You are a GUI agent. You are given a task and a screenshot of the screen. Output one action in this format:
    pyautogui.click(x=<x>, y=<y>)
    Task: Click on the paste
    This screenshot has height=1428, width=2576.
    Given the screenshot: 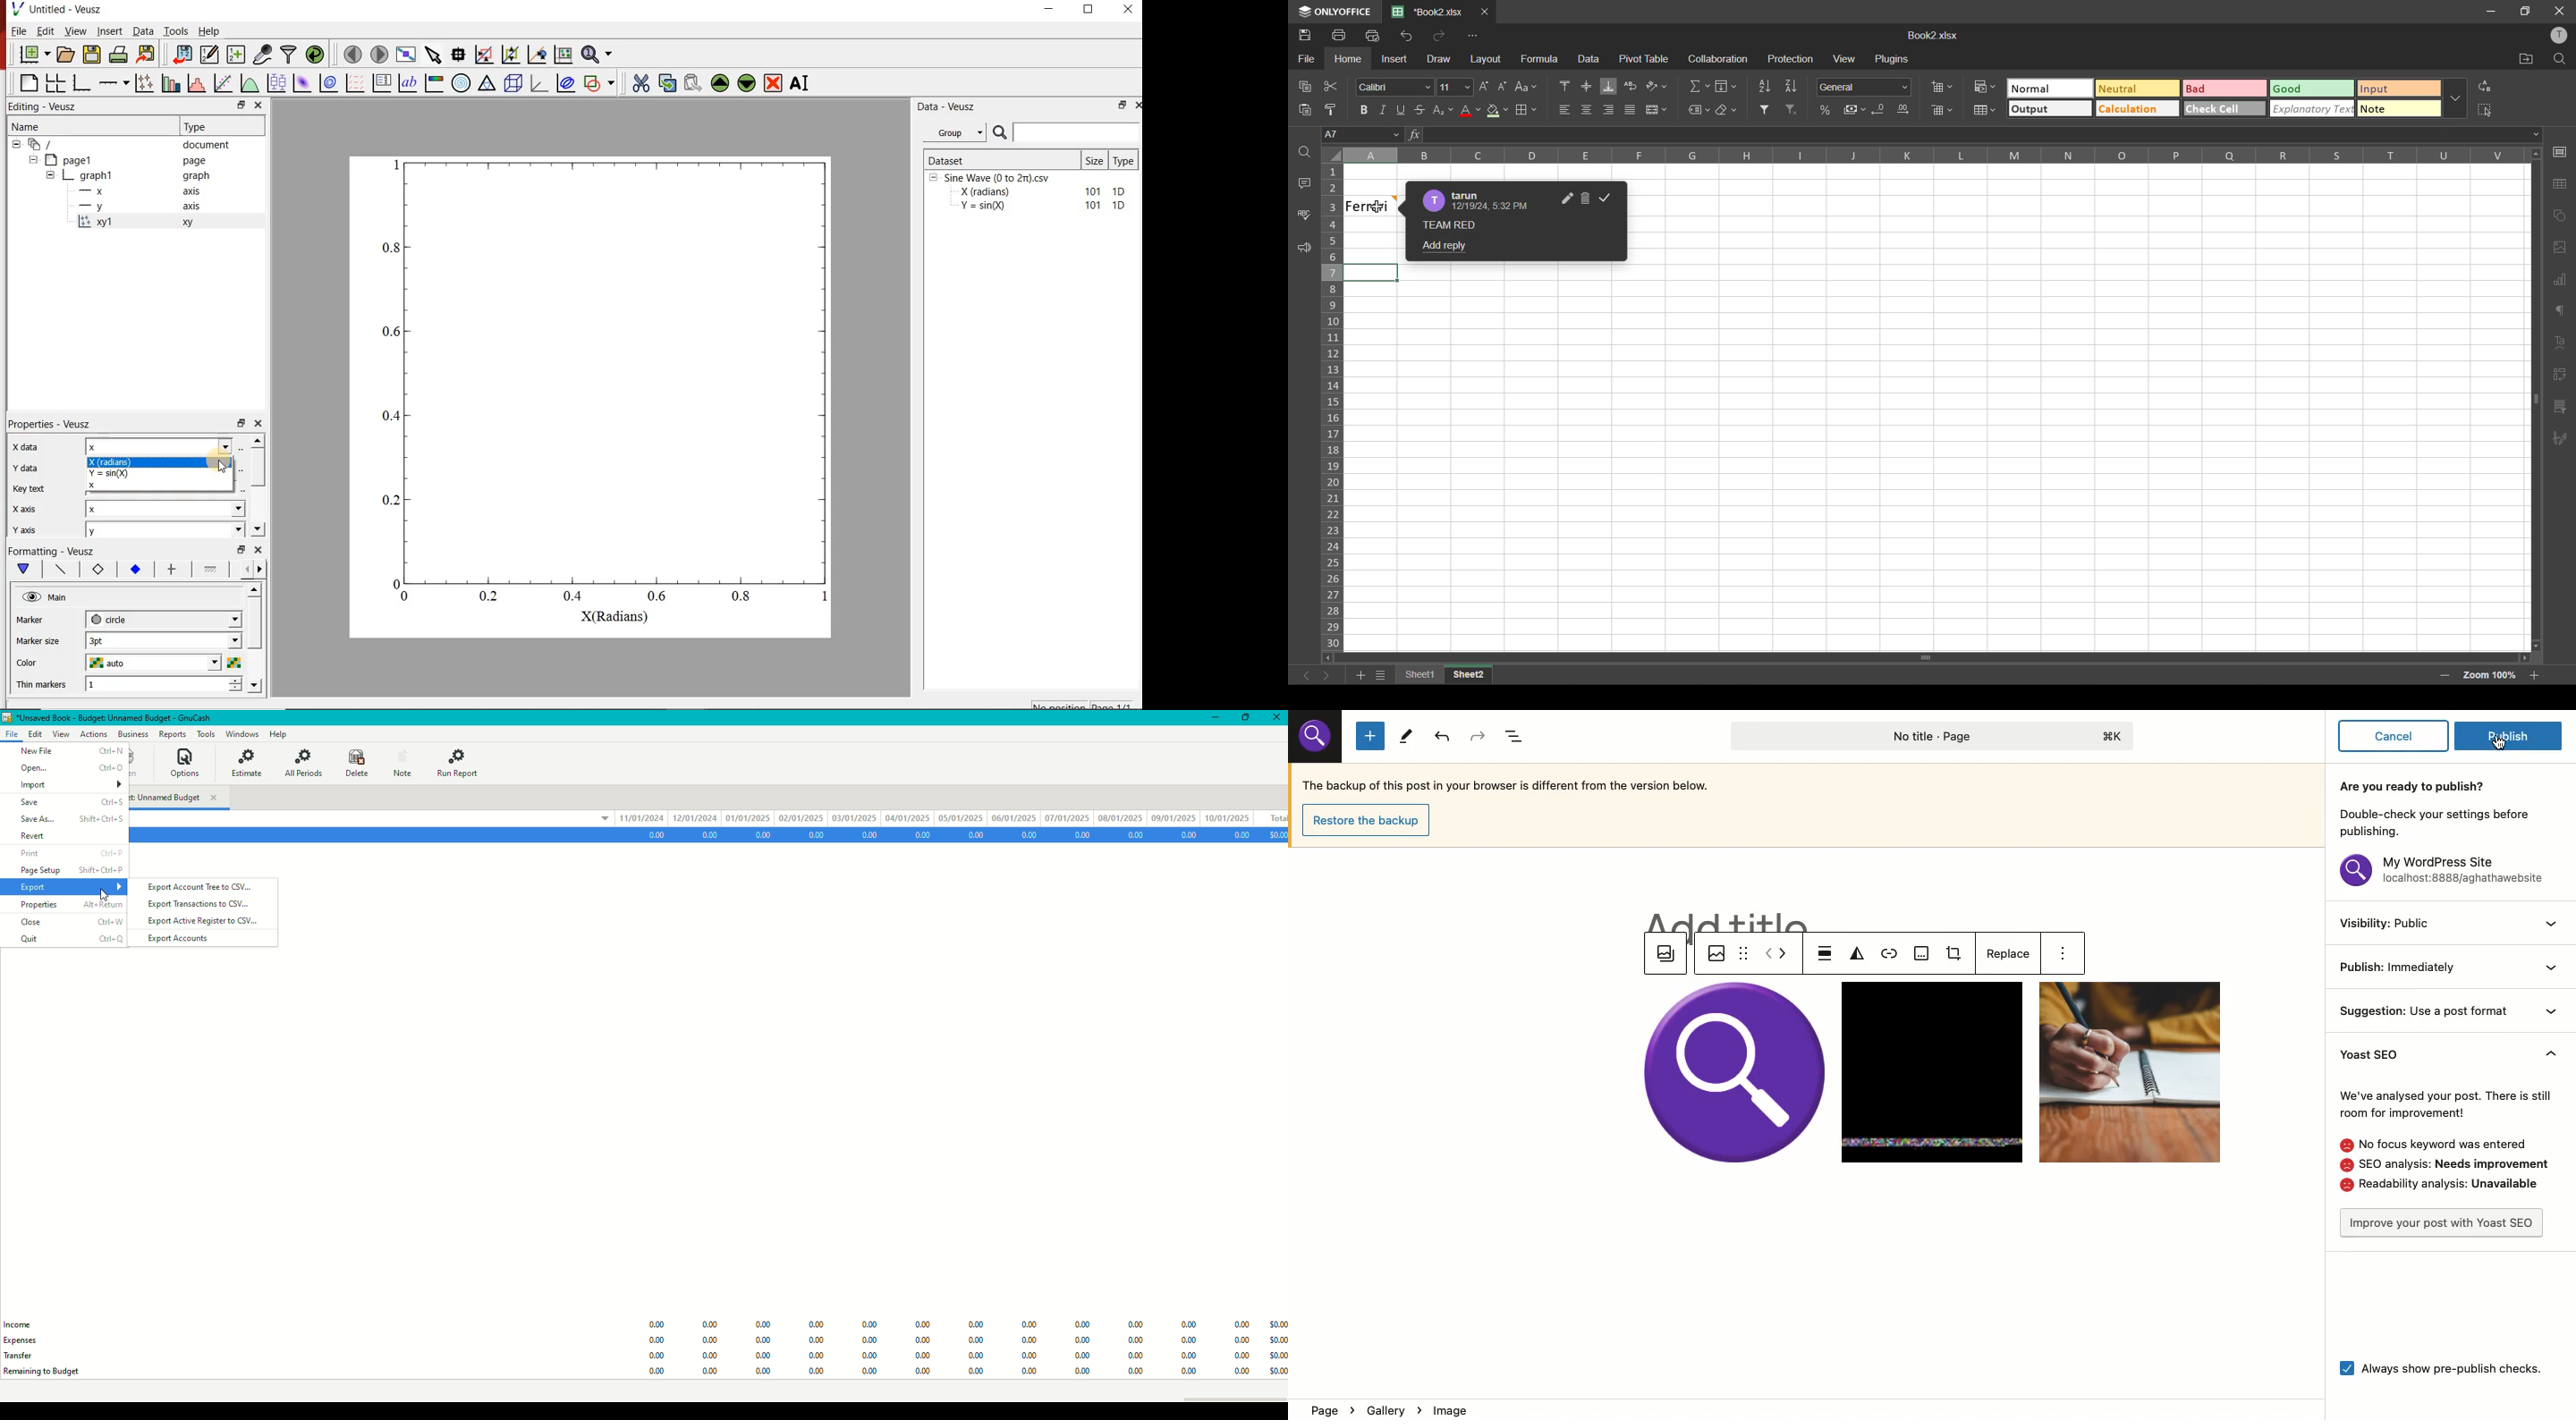 What is the action you would take?
    pyautogui.click(x=1305, y=111)
    